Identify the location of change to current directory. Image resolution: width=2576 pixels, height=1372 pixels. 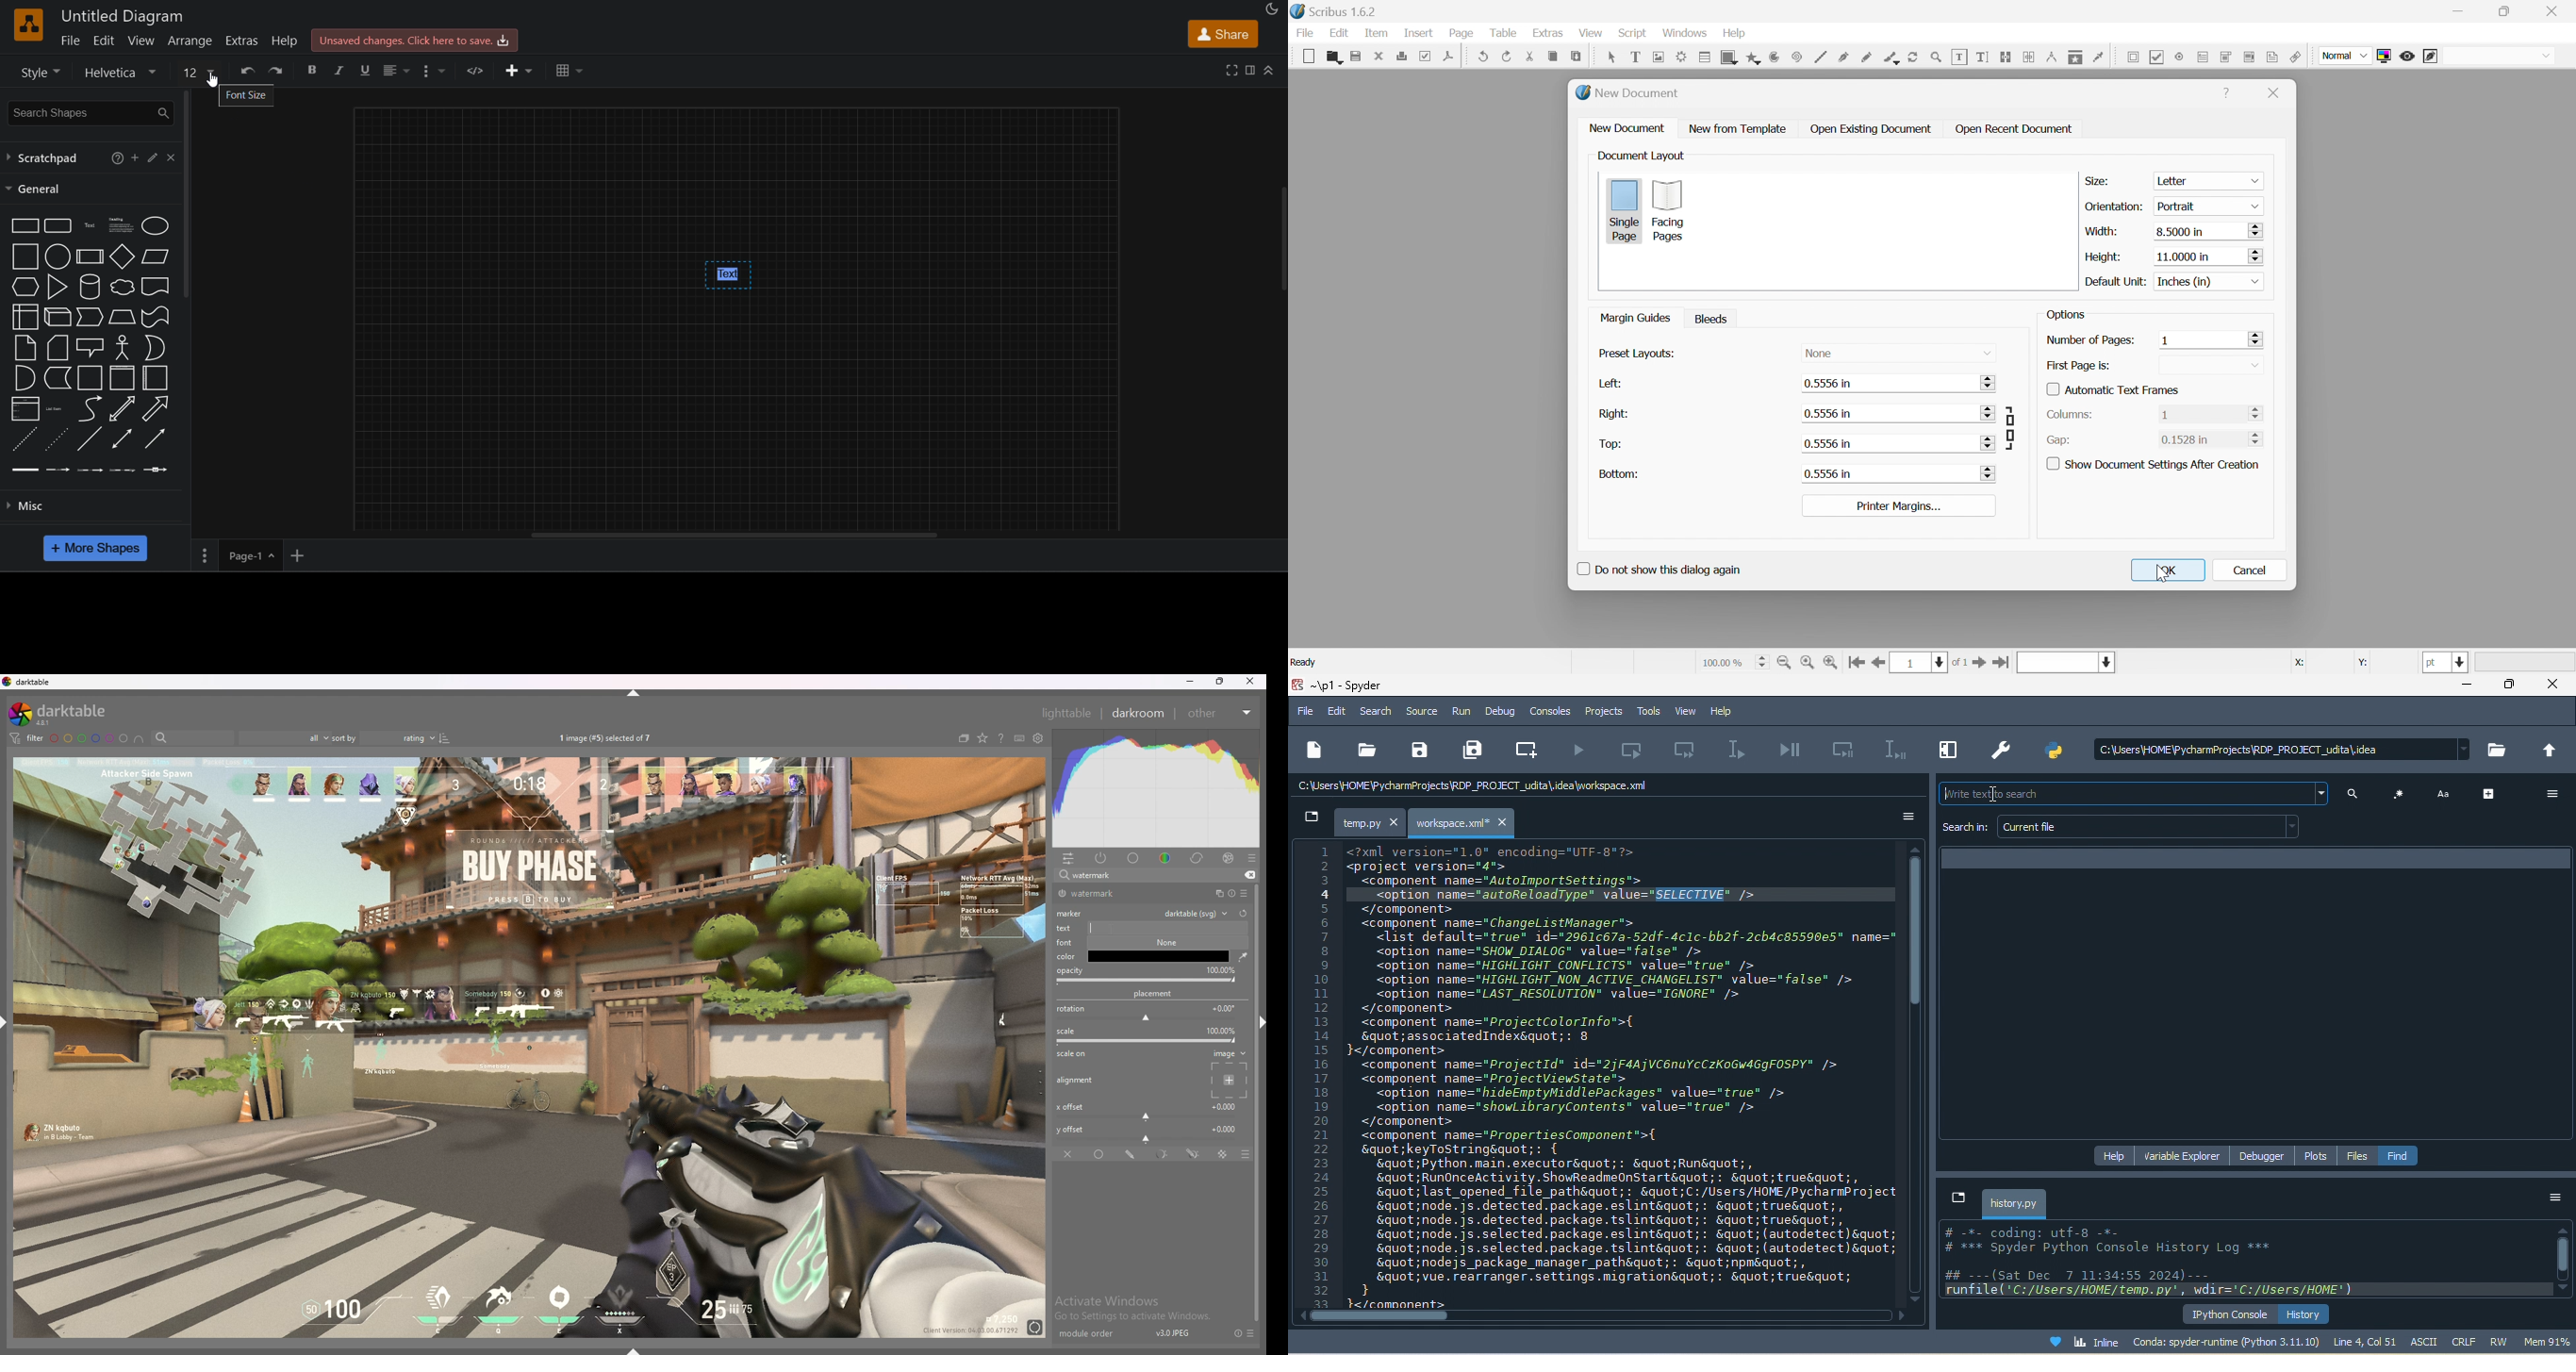
(2551, 751).